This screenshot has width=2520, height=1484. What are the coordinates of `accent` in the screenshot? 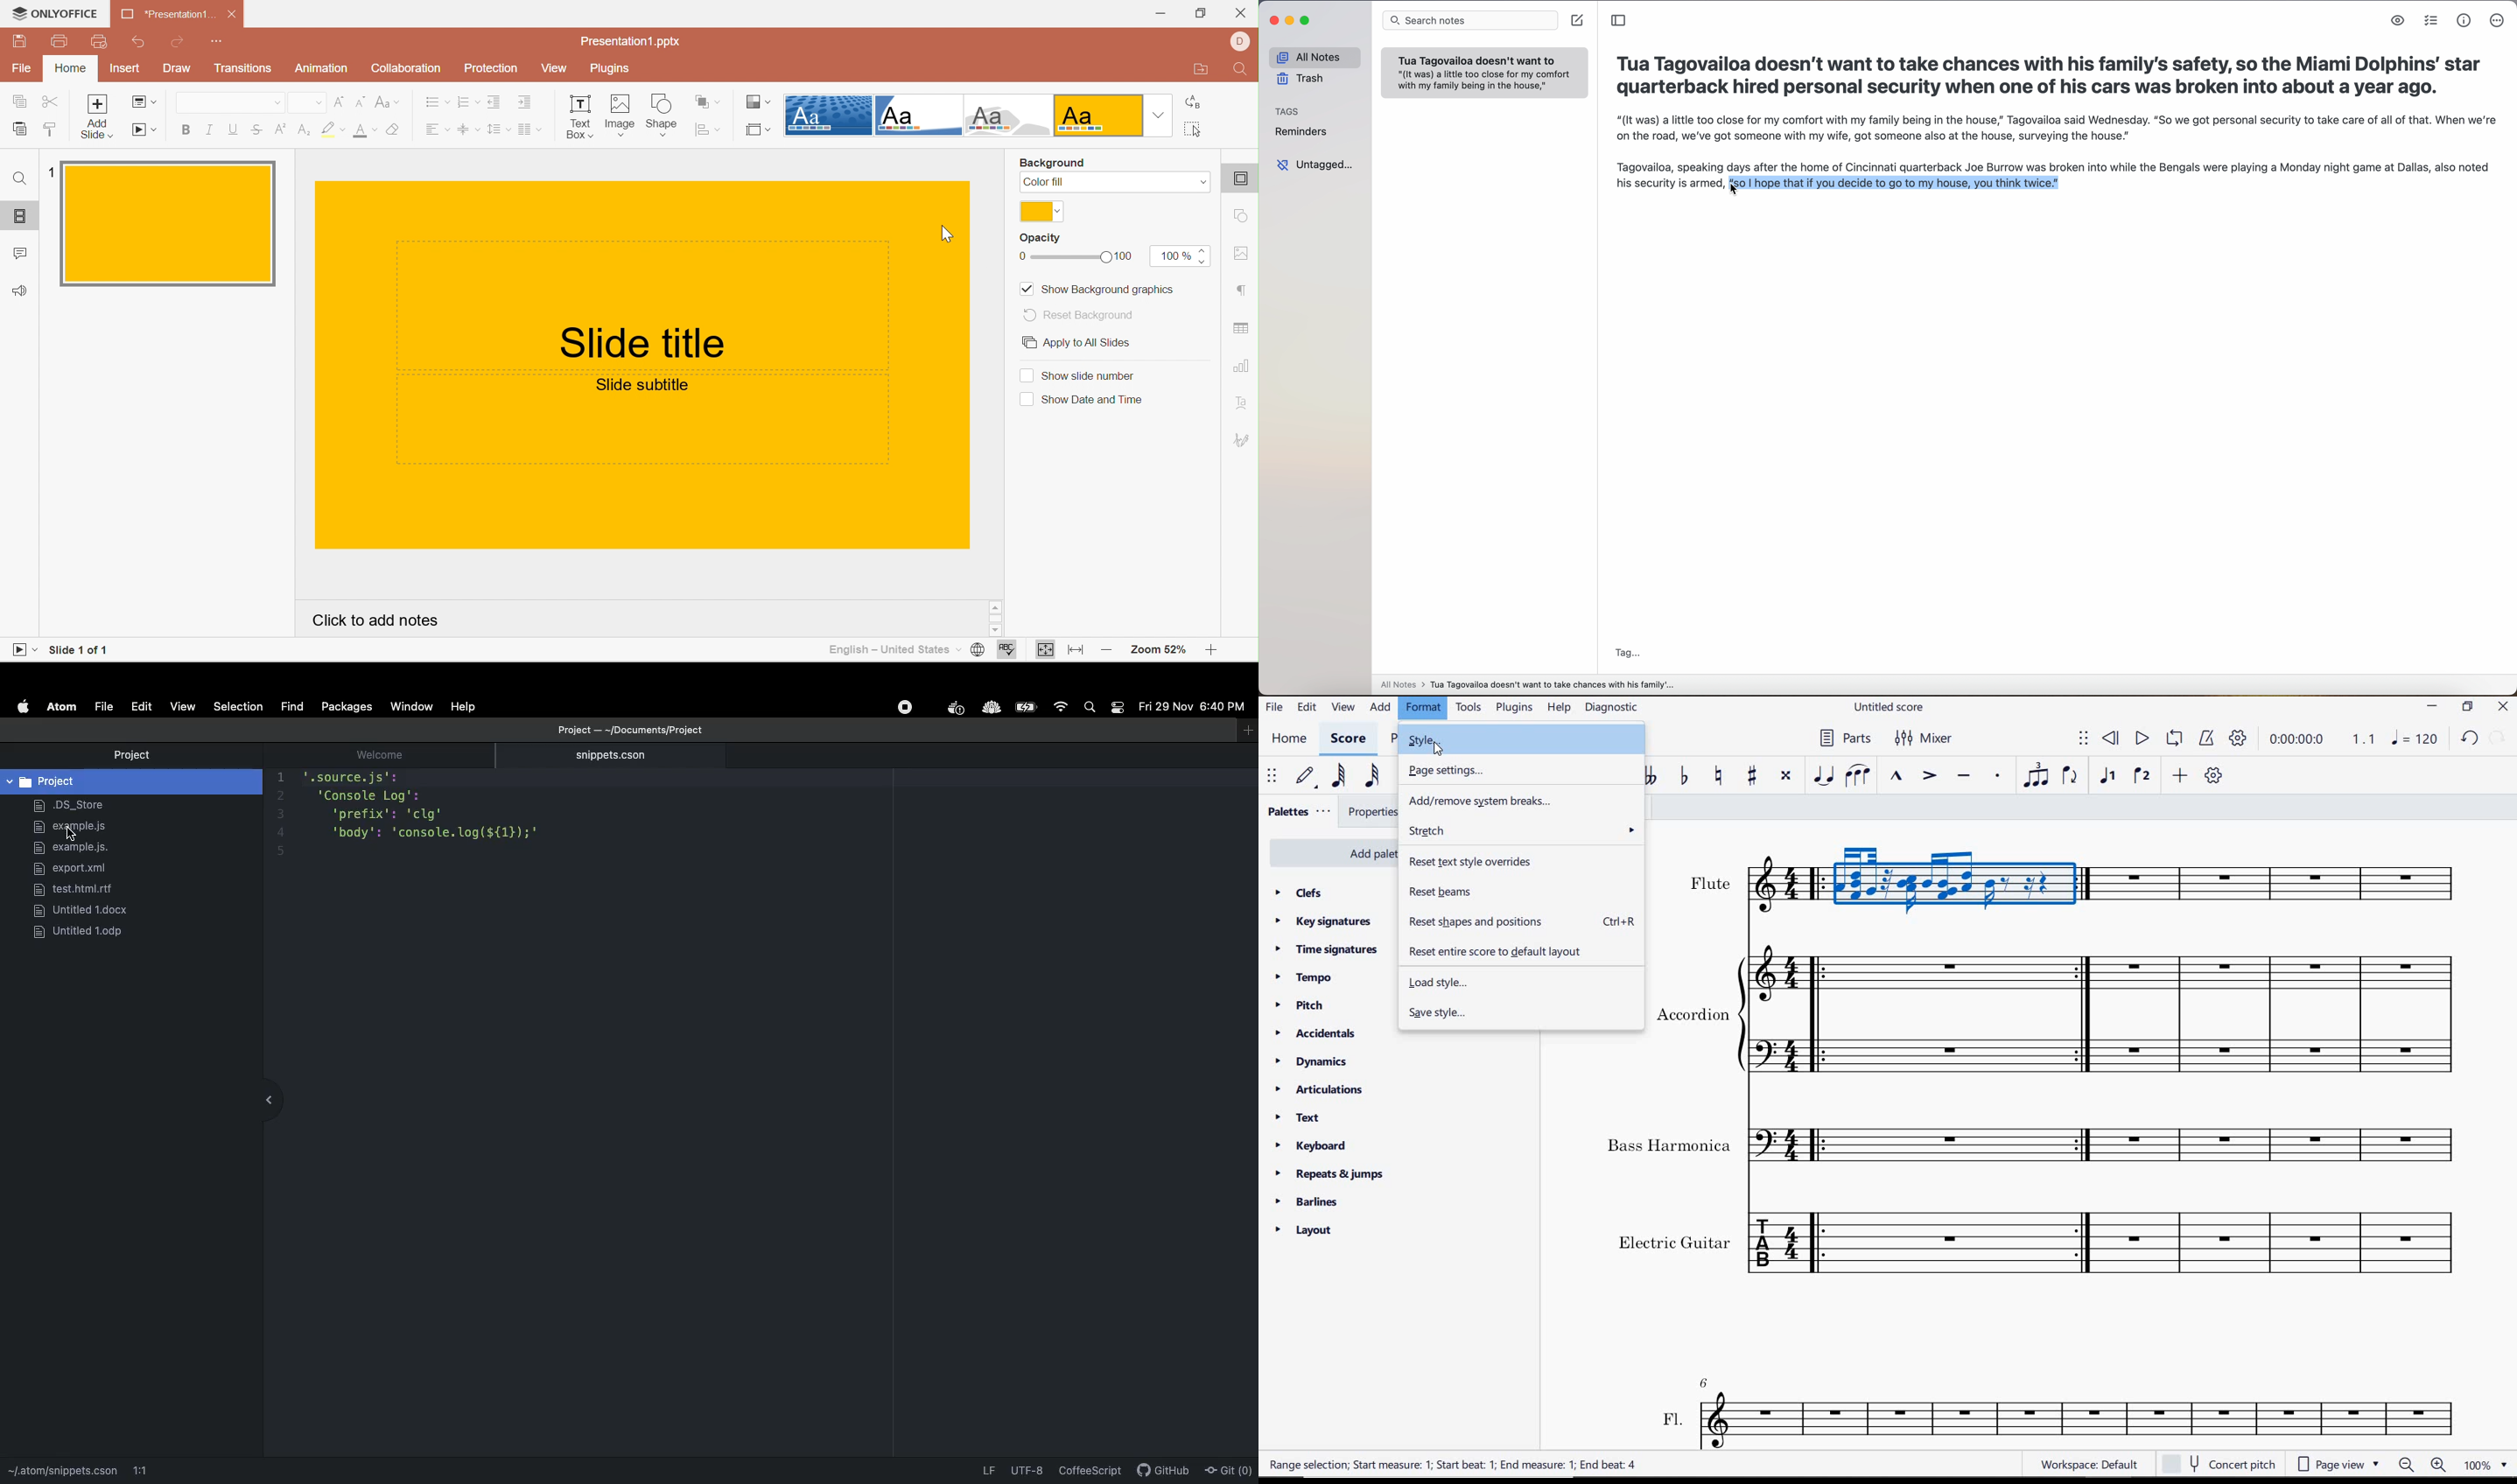 It's located at (1926, 777).